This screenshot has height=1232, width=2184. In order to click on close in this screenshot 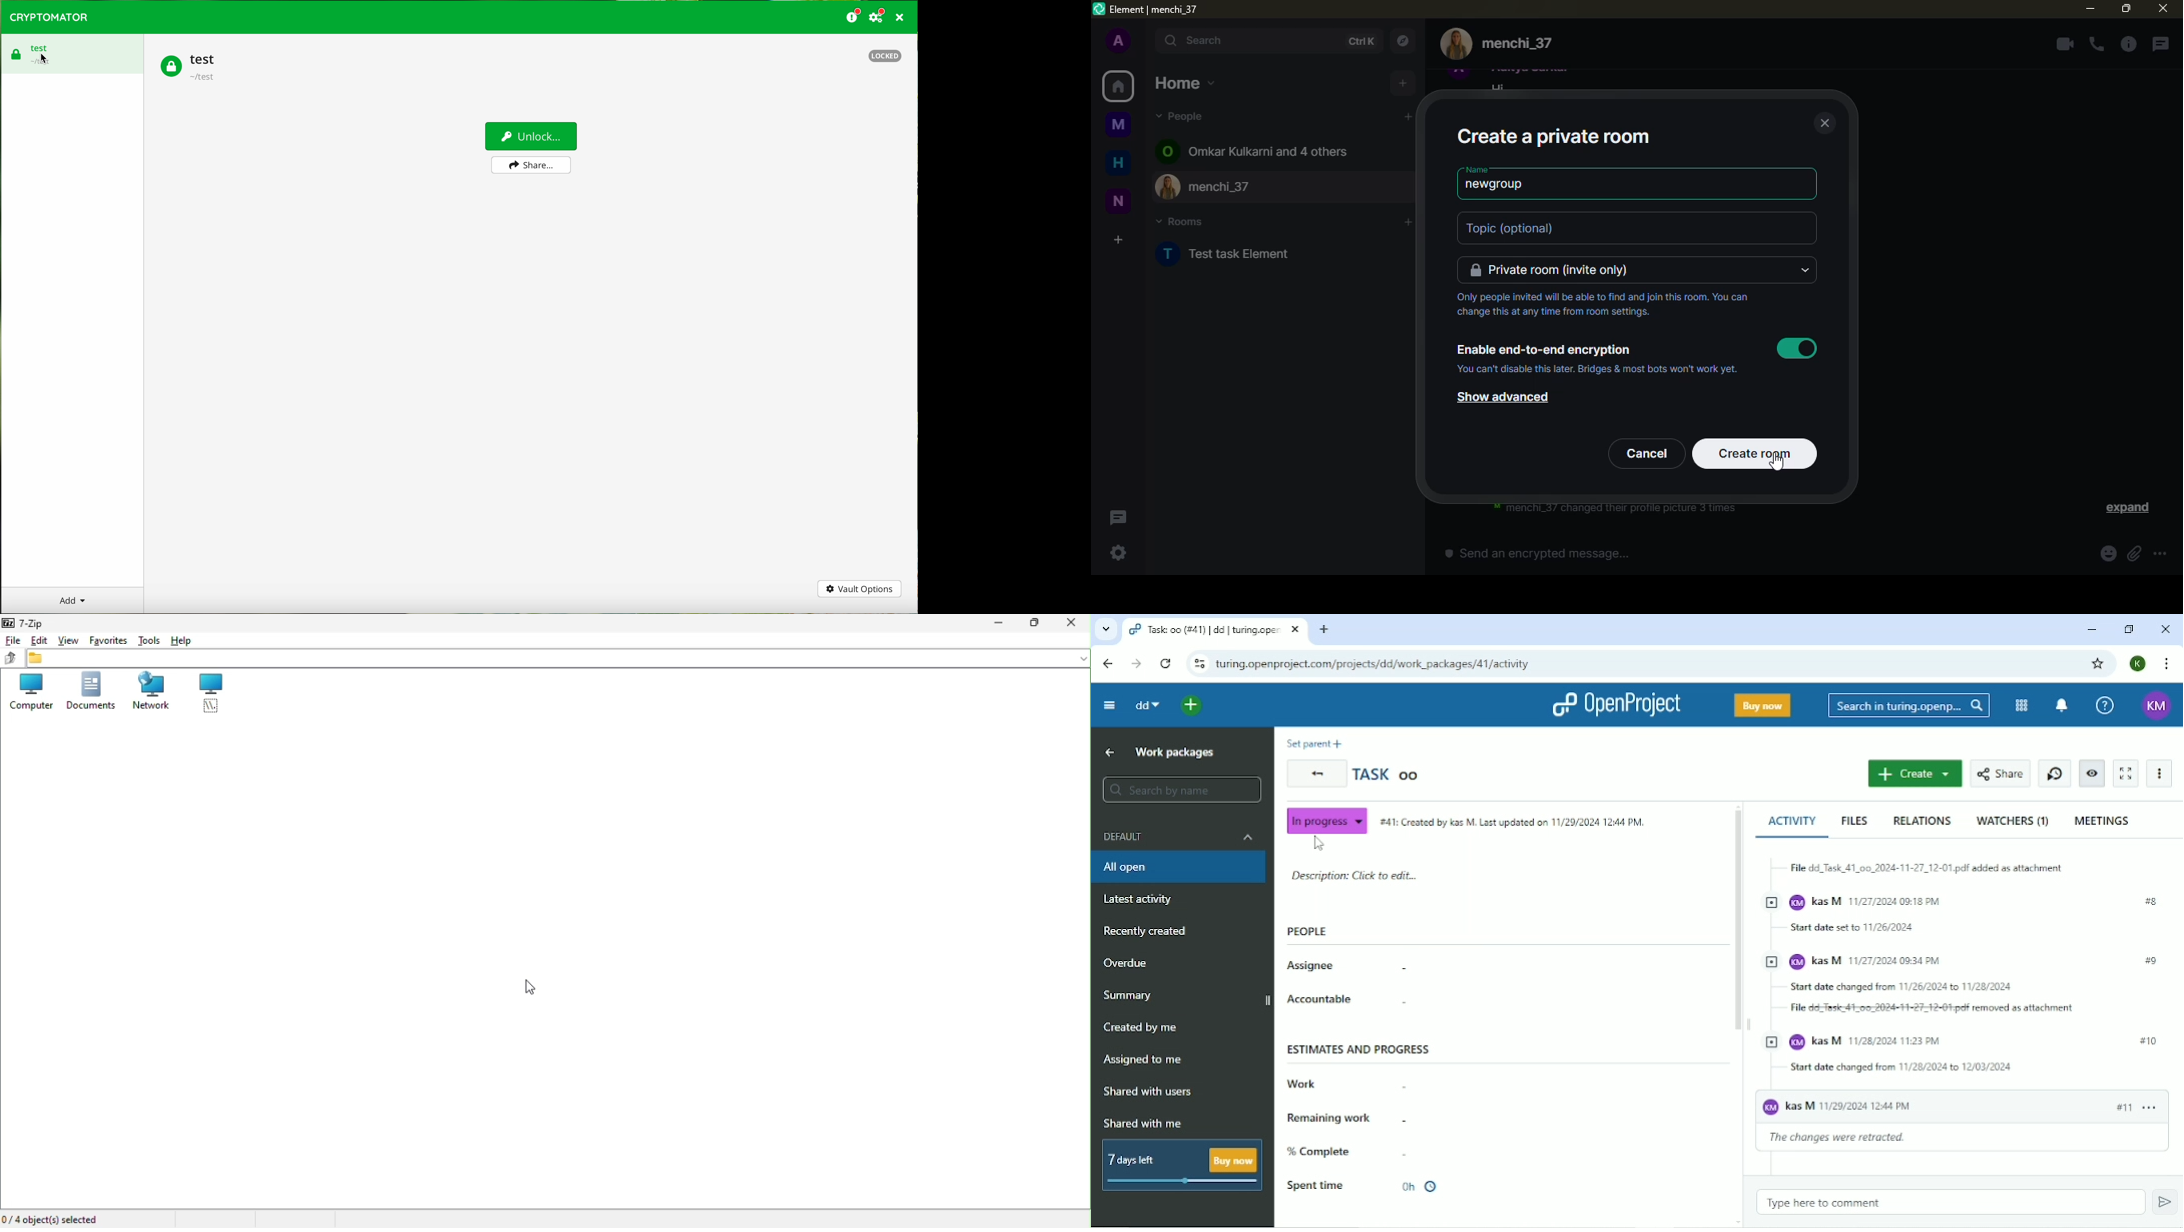, I will do `click(2163, 8)`.